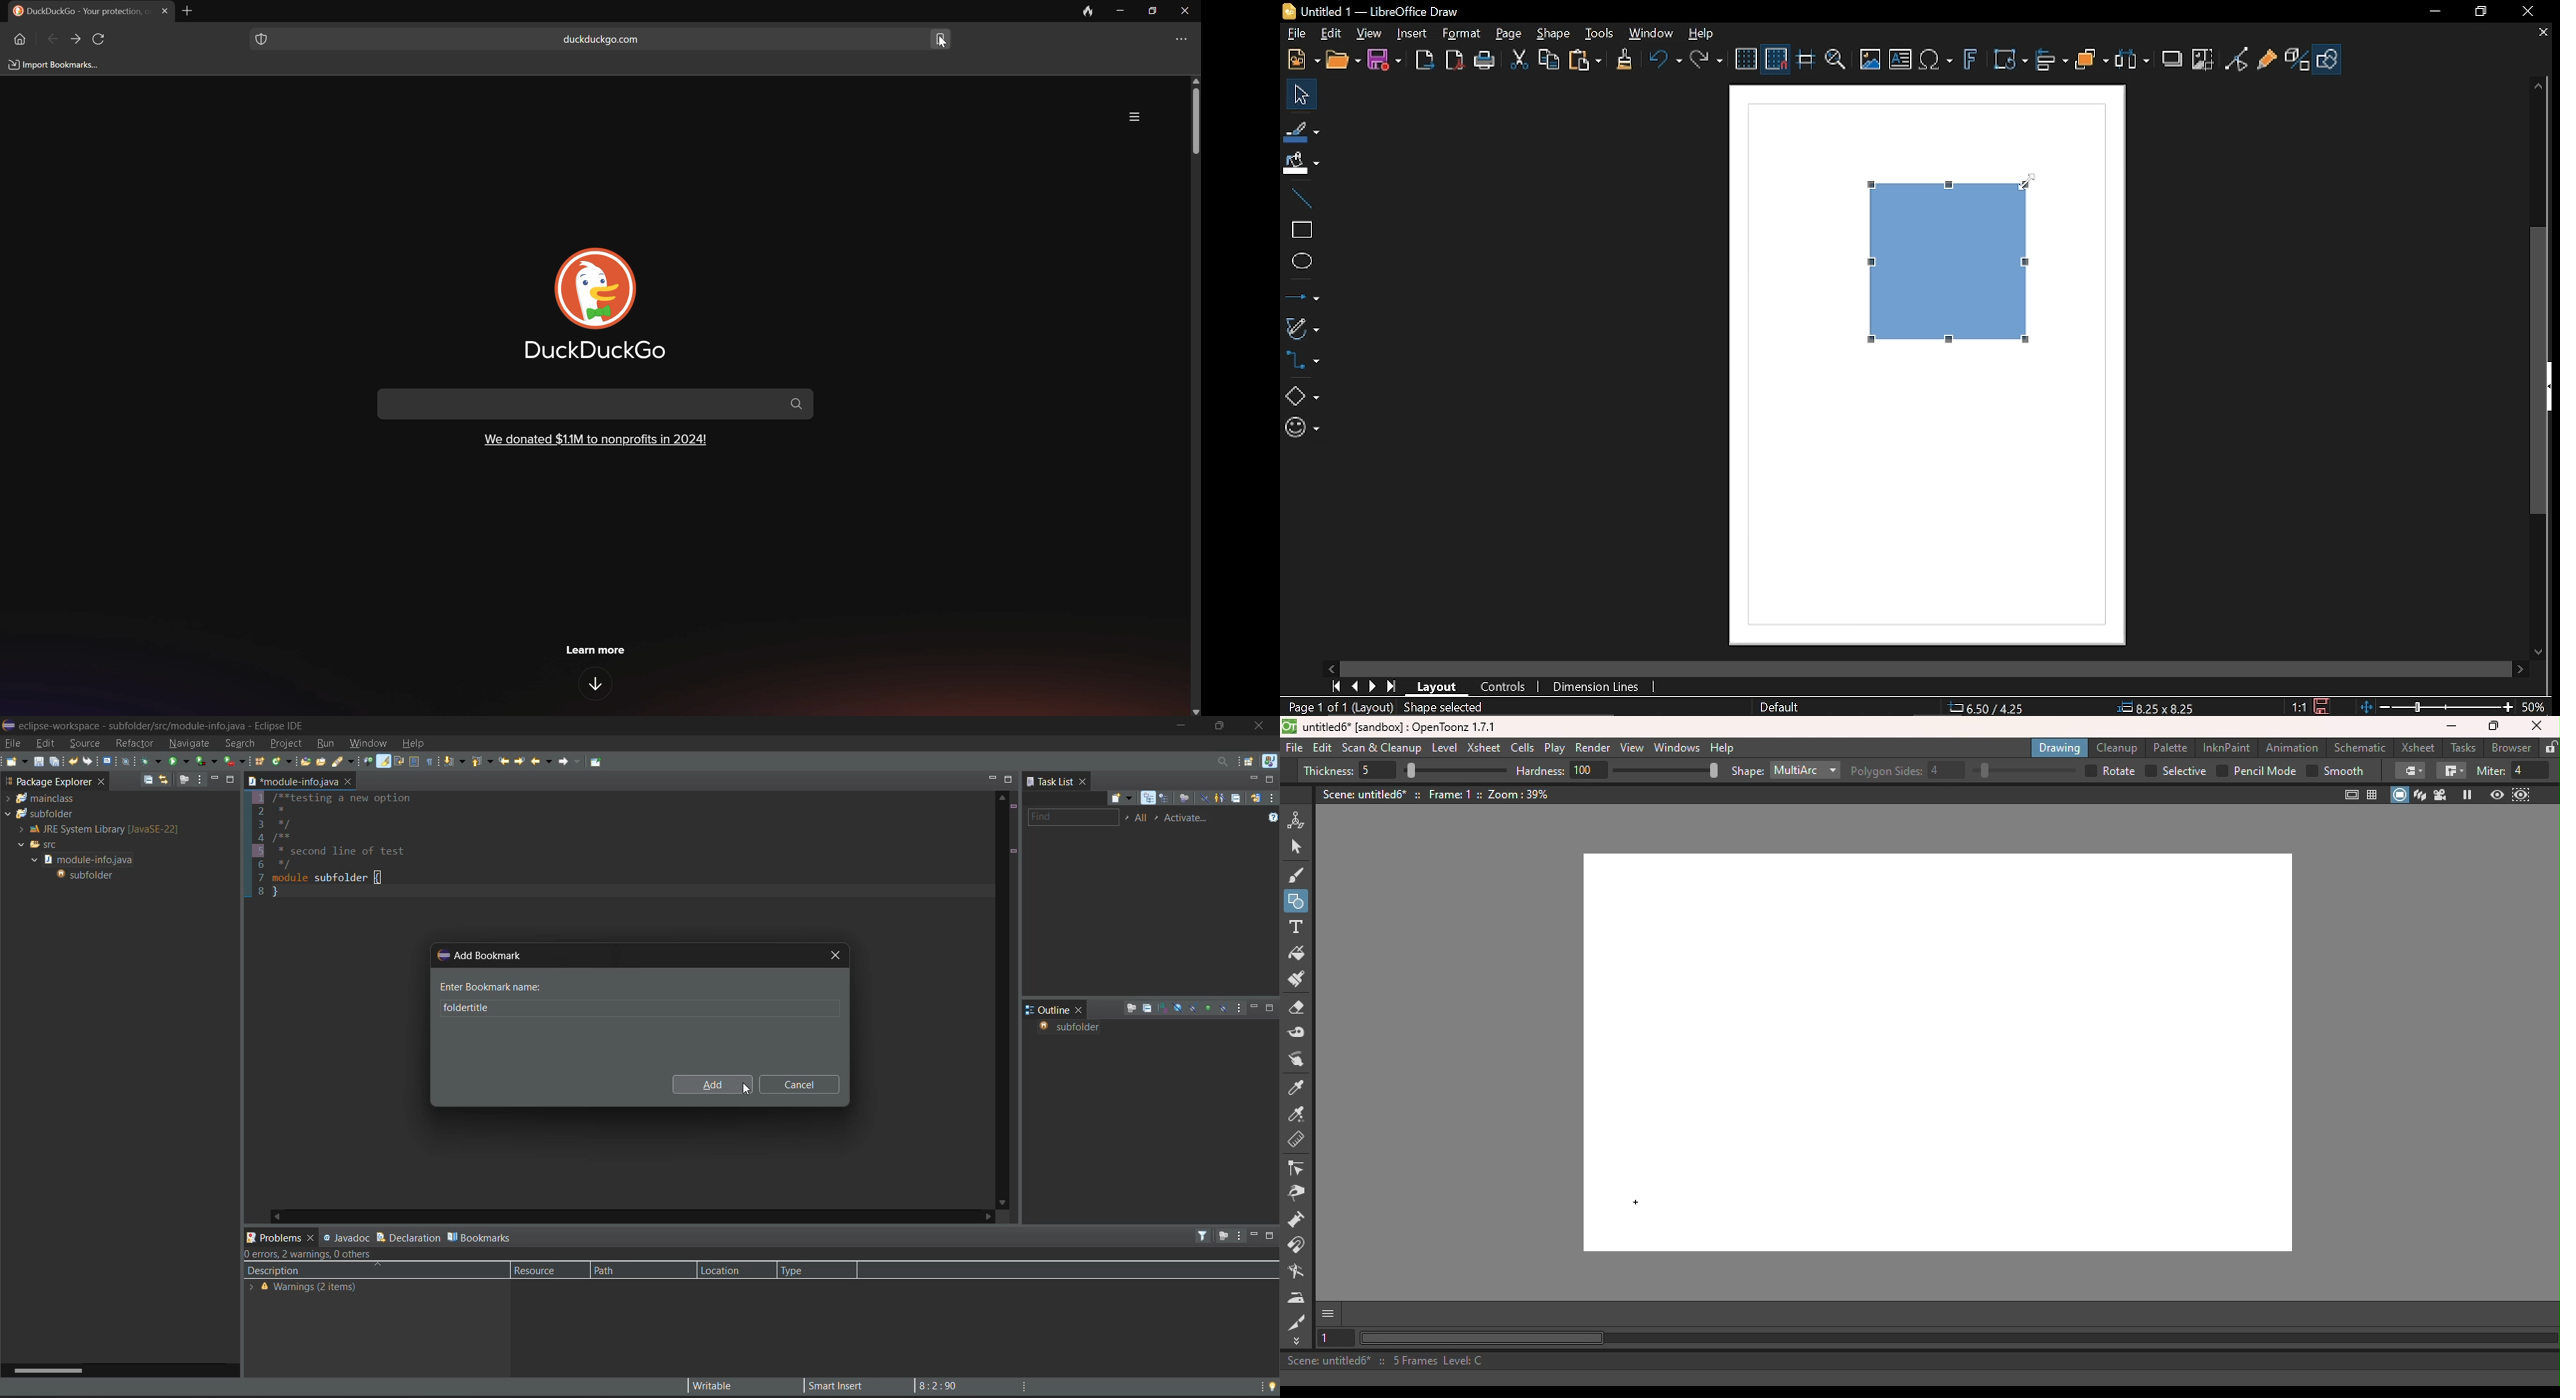  I want to click on Restore down, so click(2479, 13).